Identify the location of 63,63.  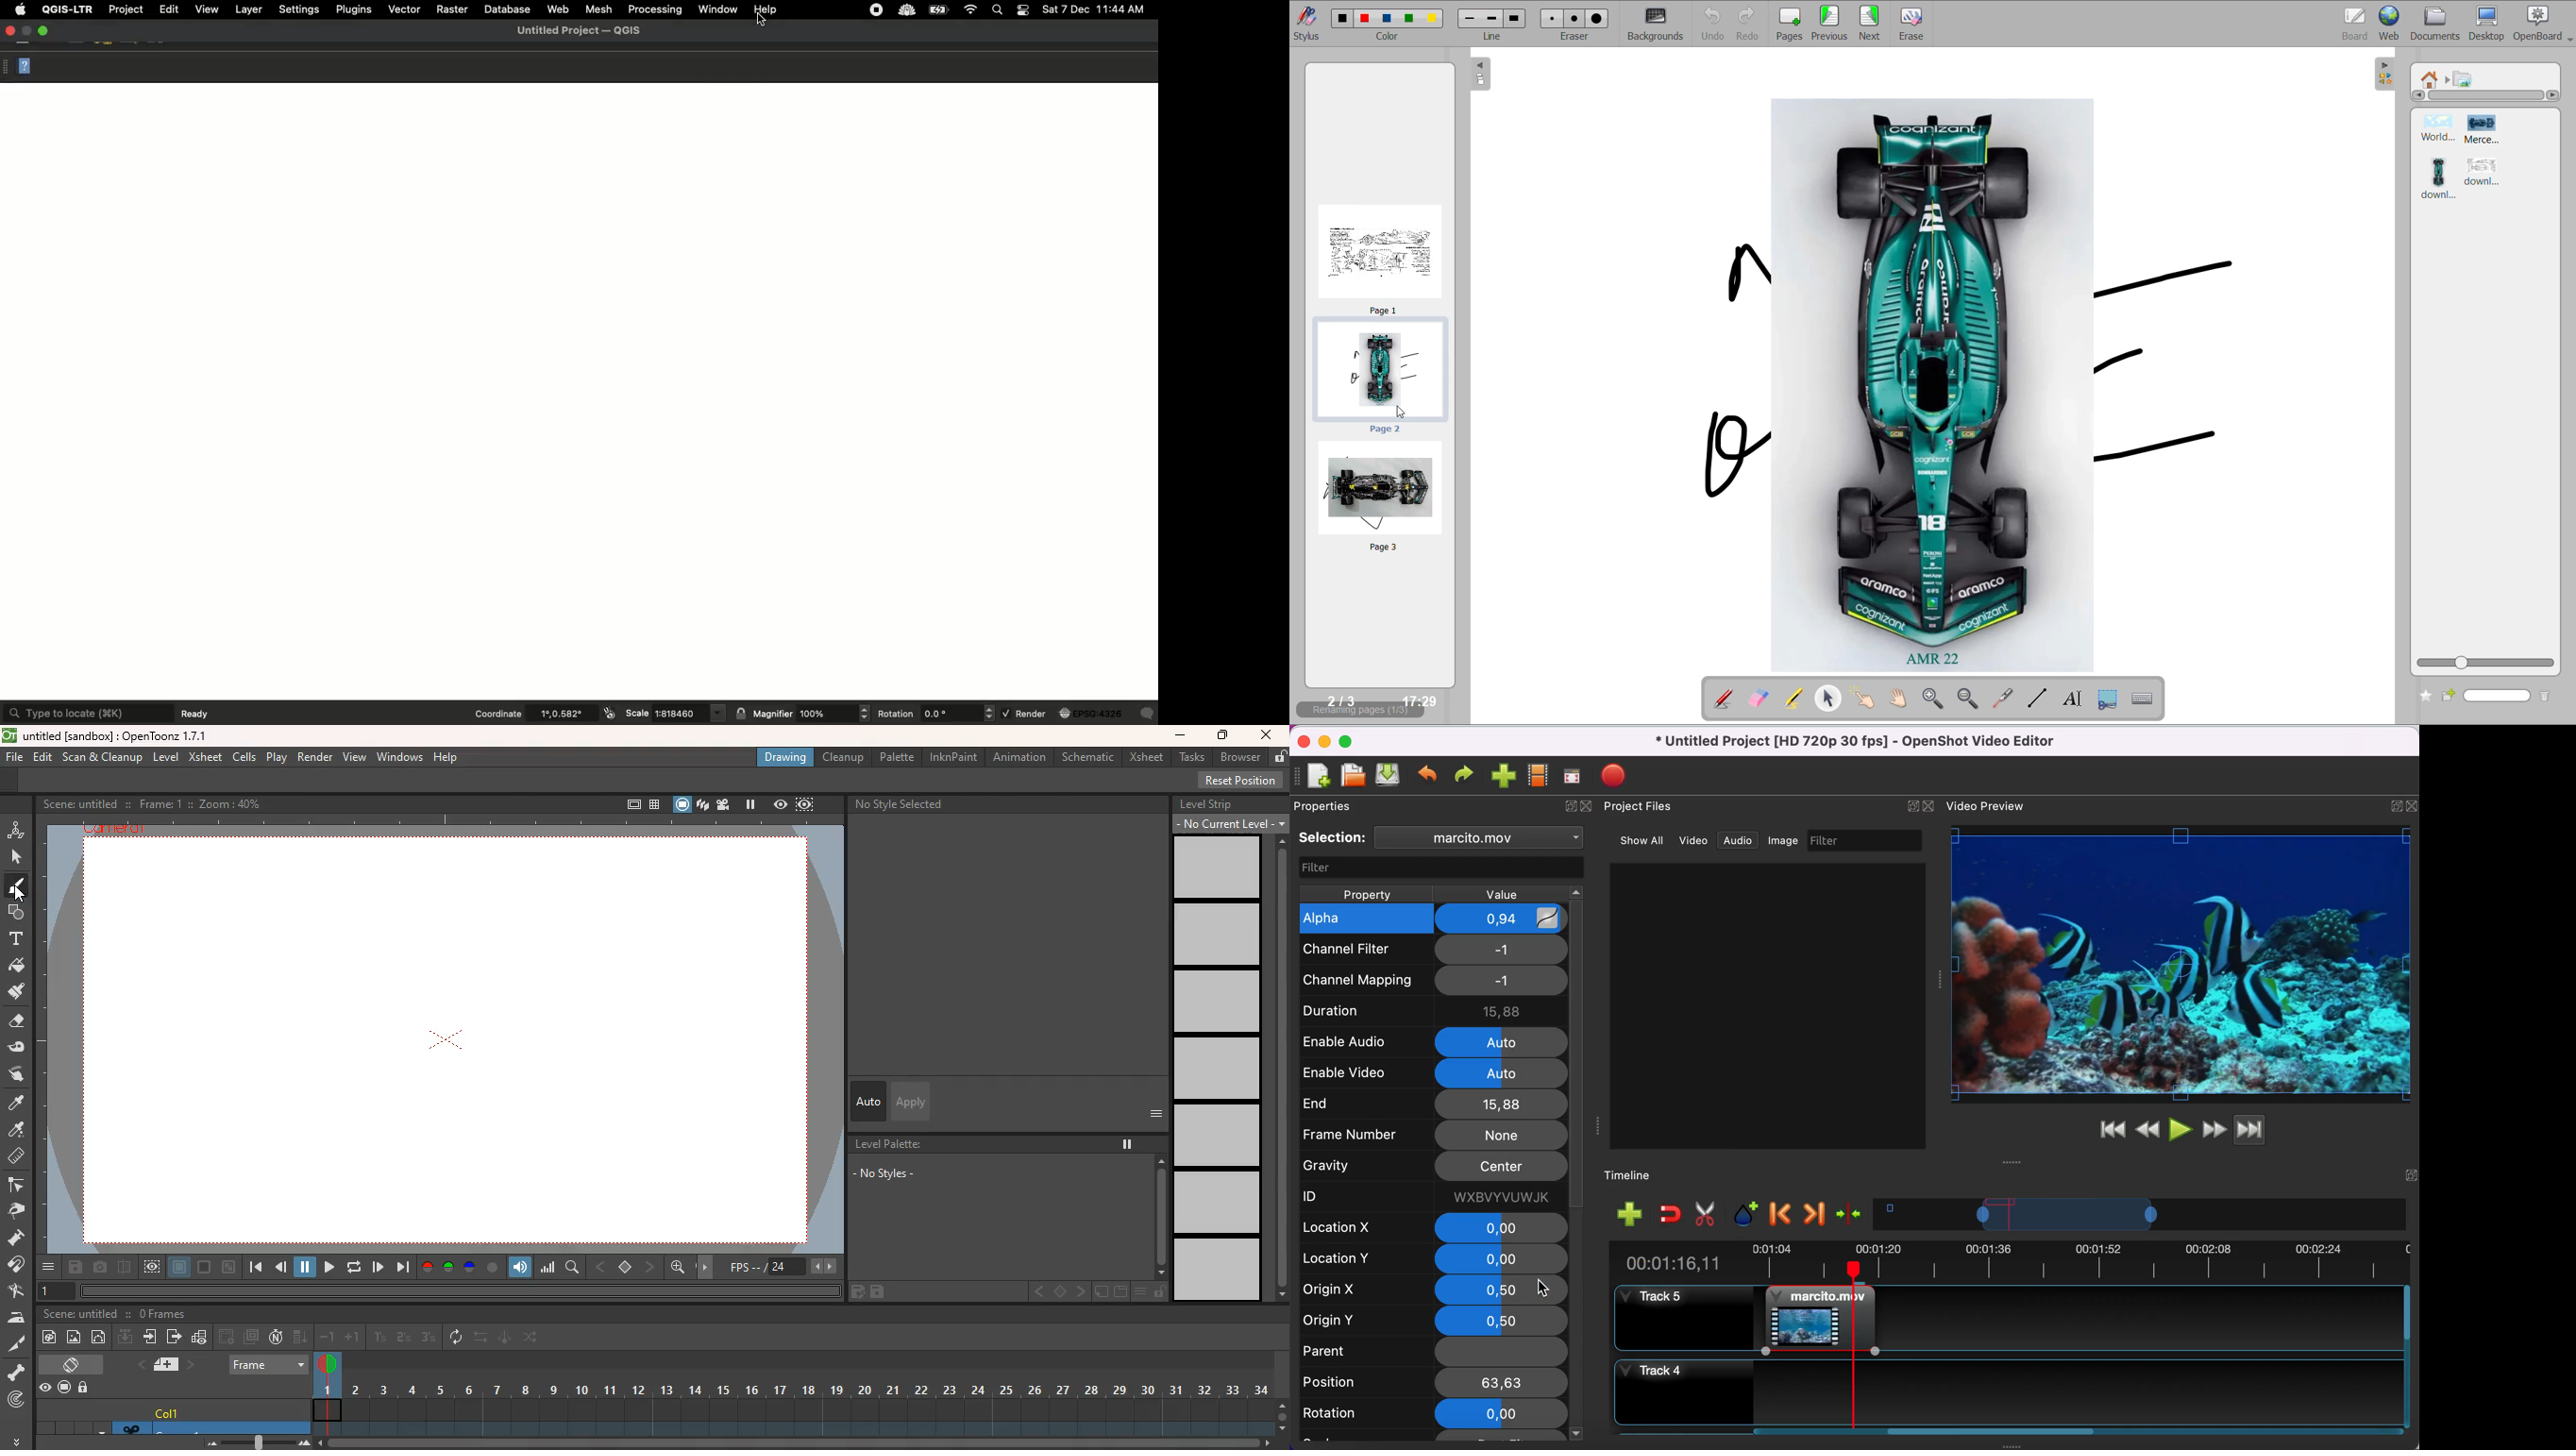
(1501, 1382).